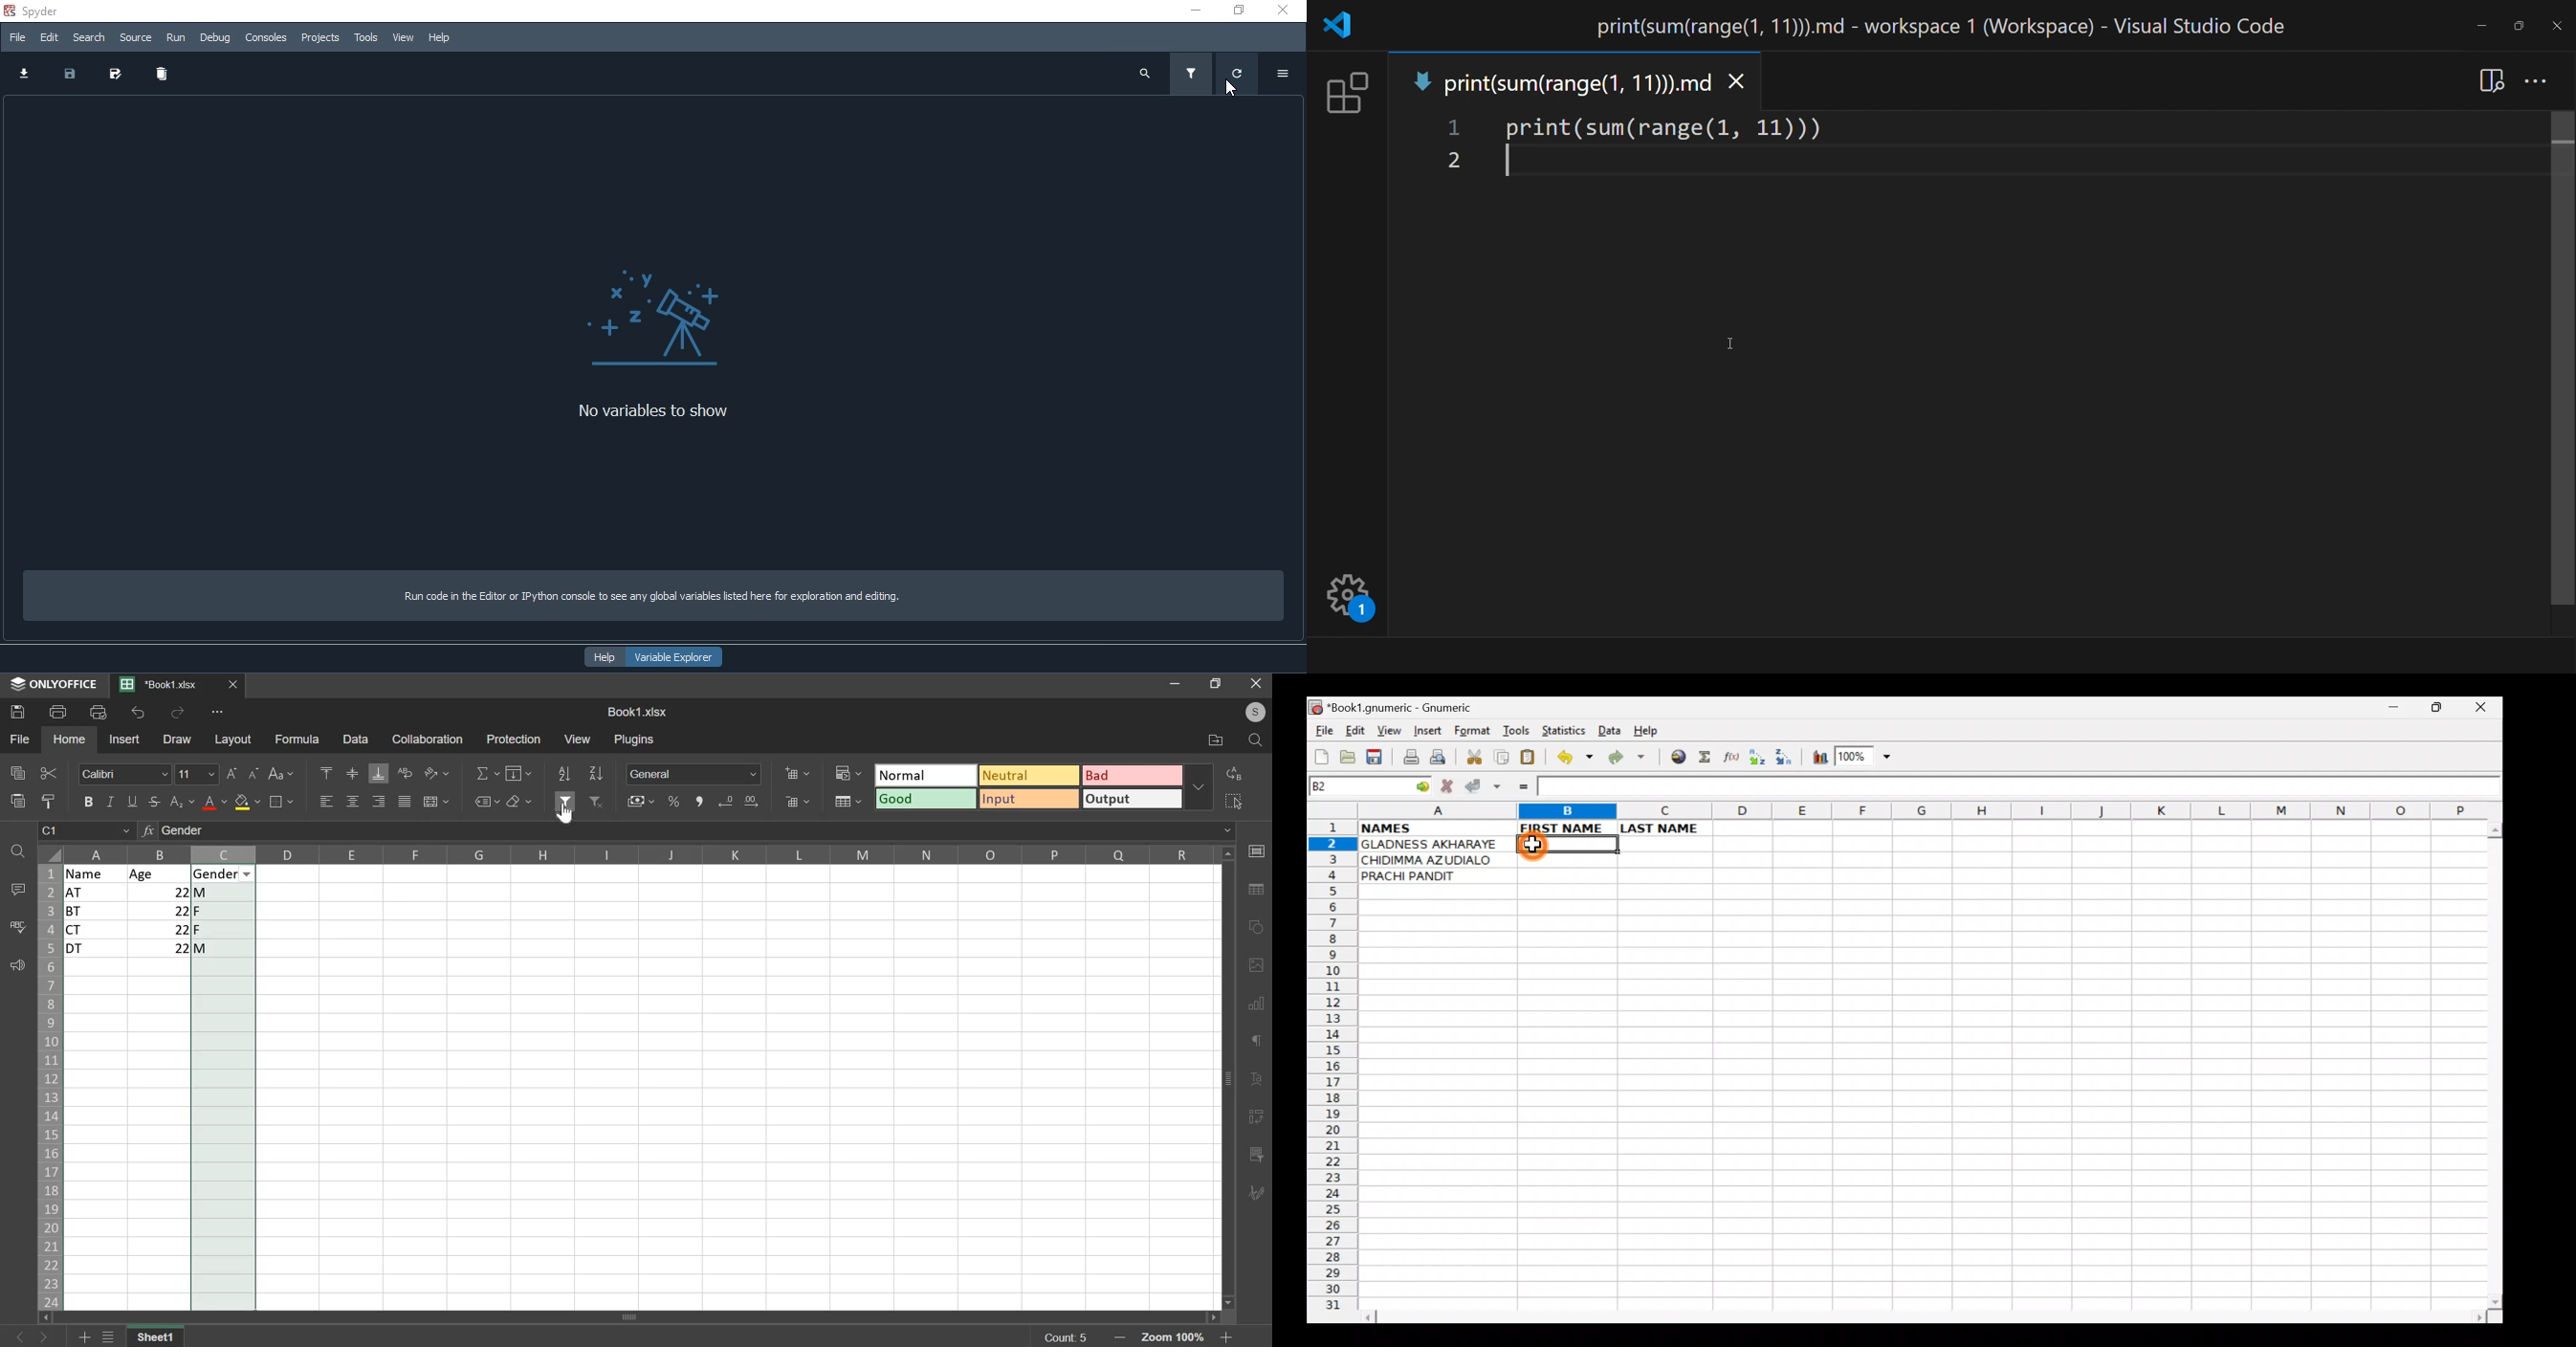  Describe the element at coordinates (655, 596) in the screenshot. I see `Run code in the Editor or IPython console to see any global variables listed here for exploration and editing.` at that location.